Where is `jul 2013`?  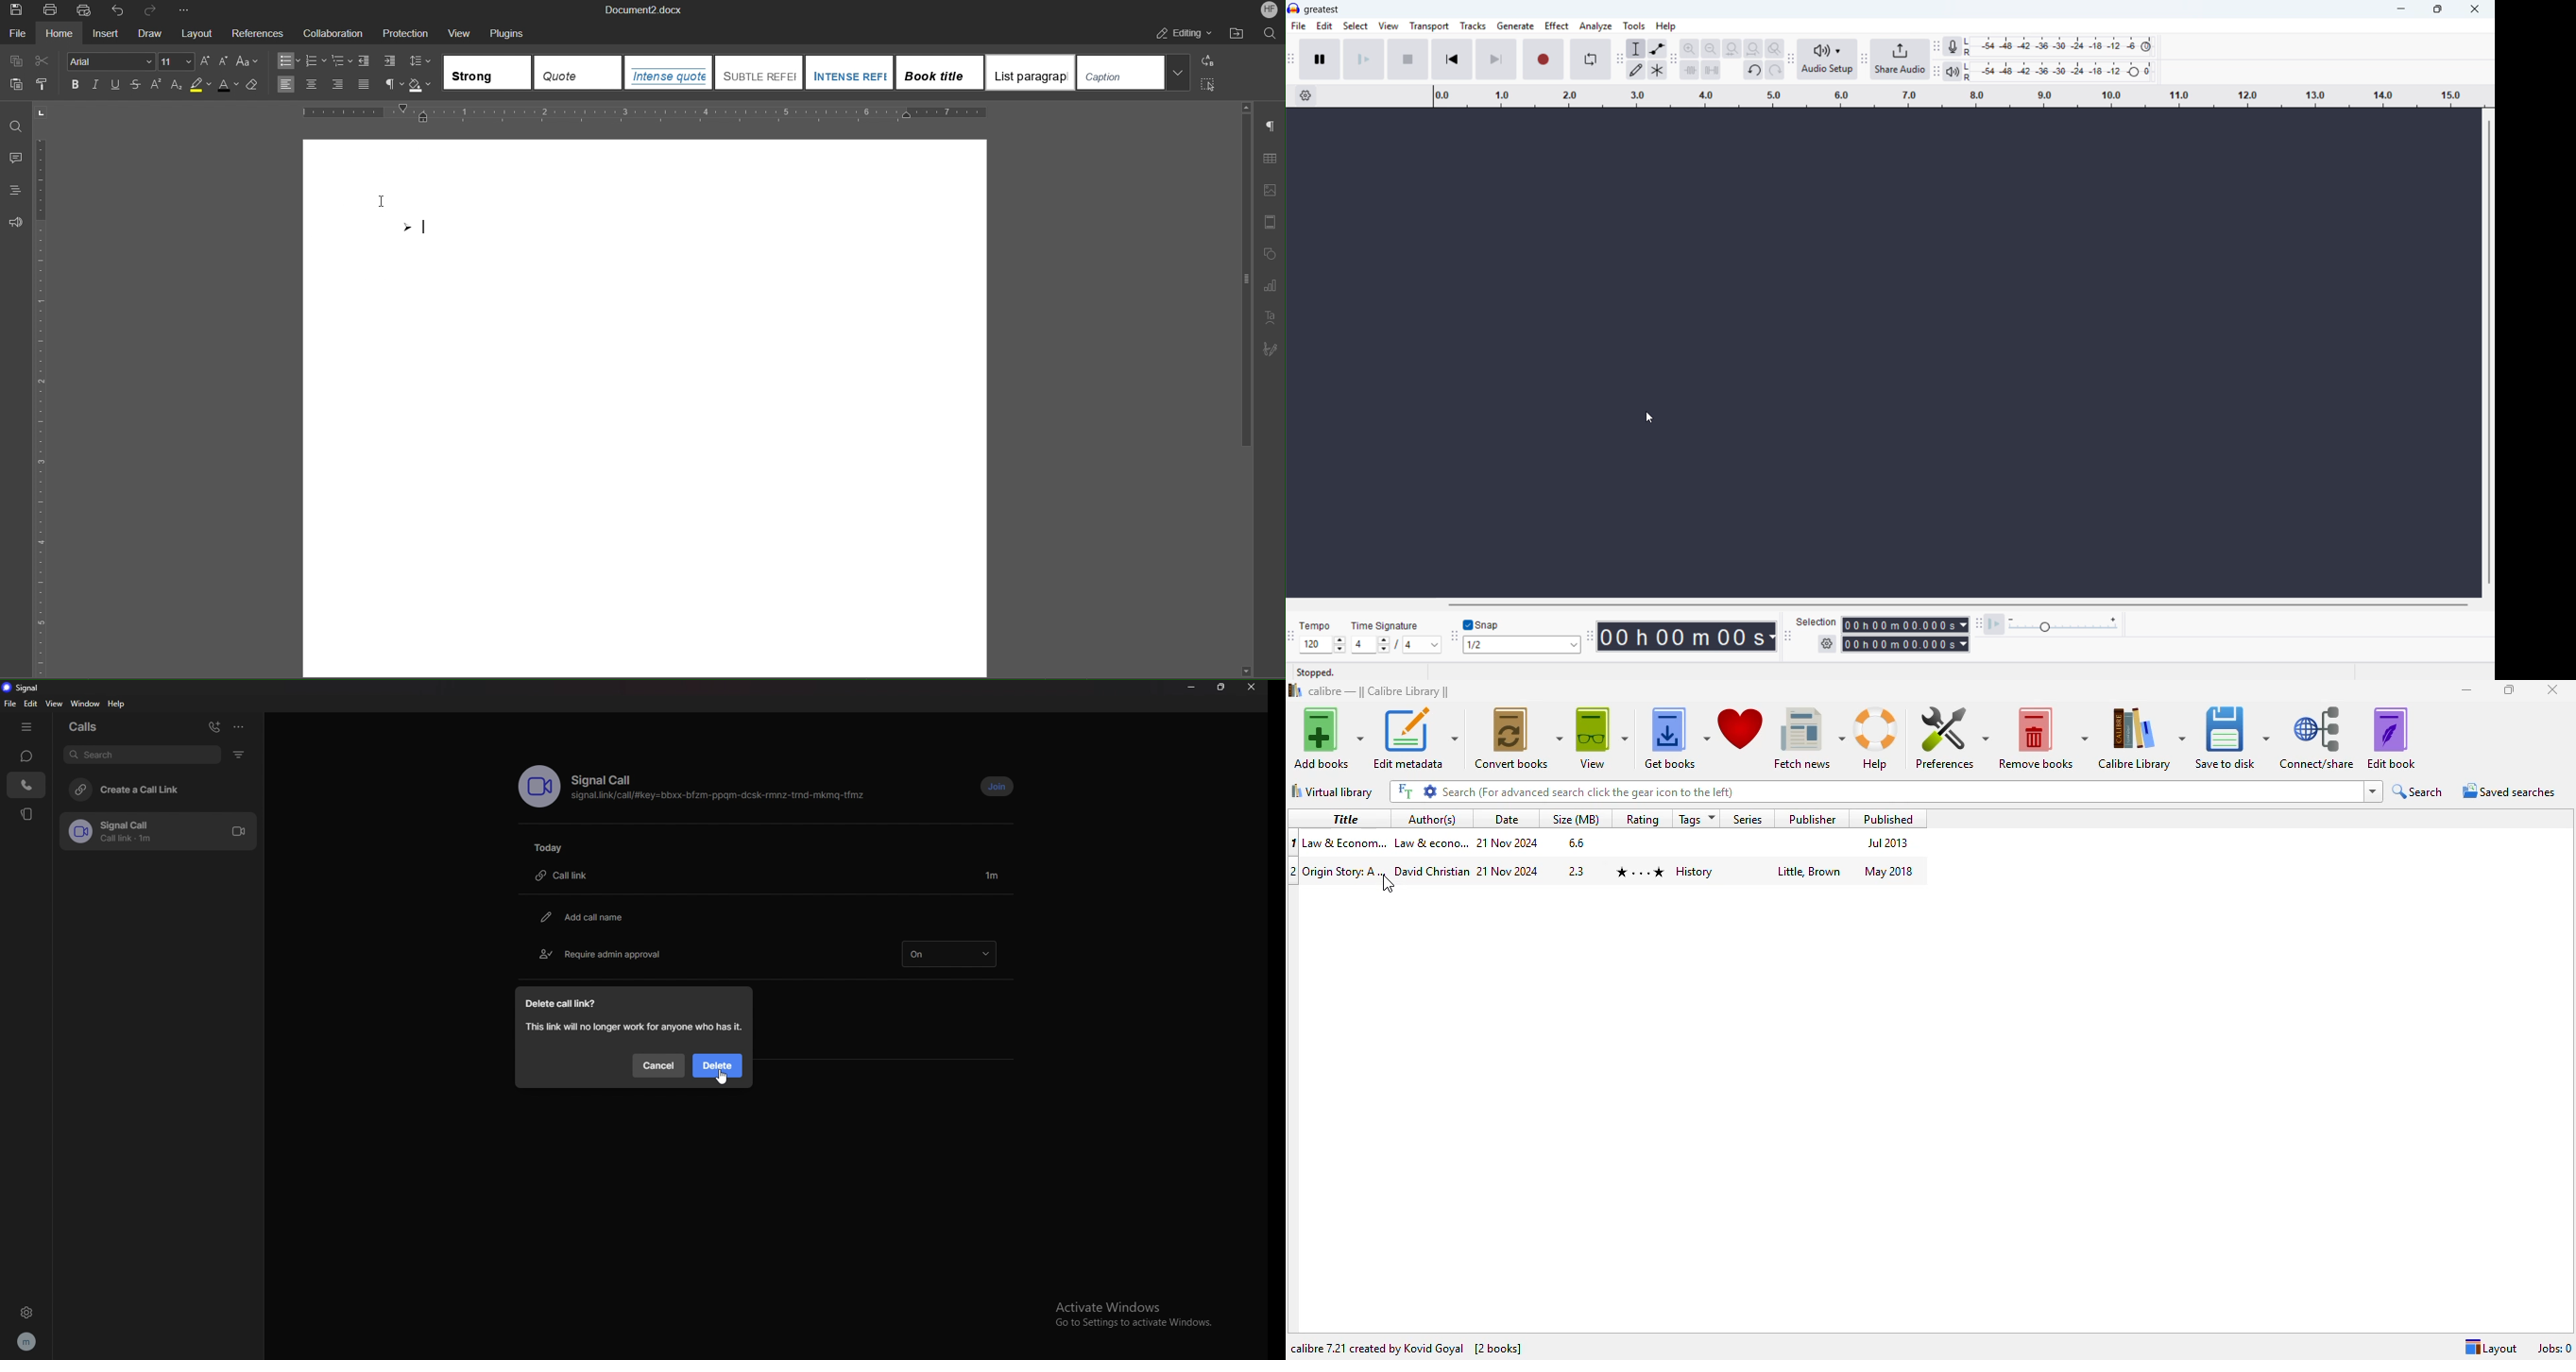
jul 2013 is located at coordinates (1885, 842).